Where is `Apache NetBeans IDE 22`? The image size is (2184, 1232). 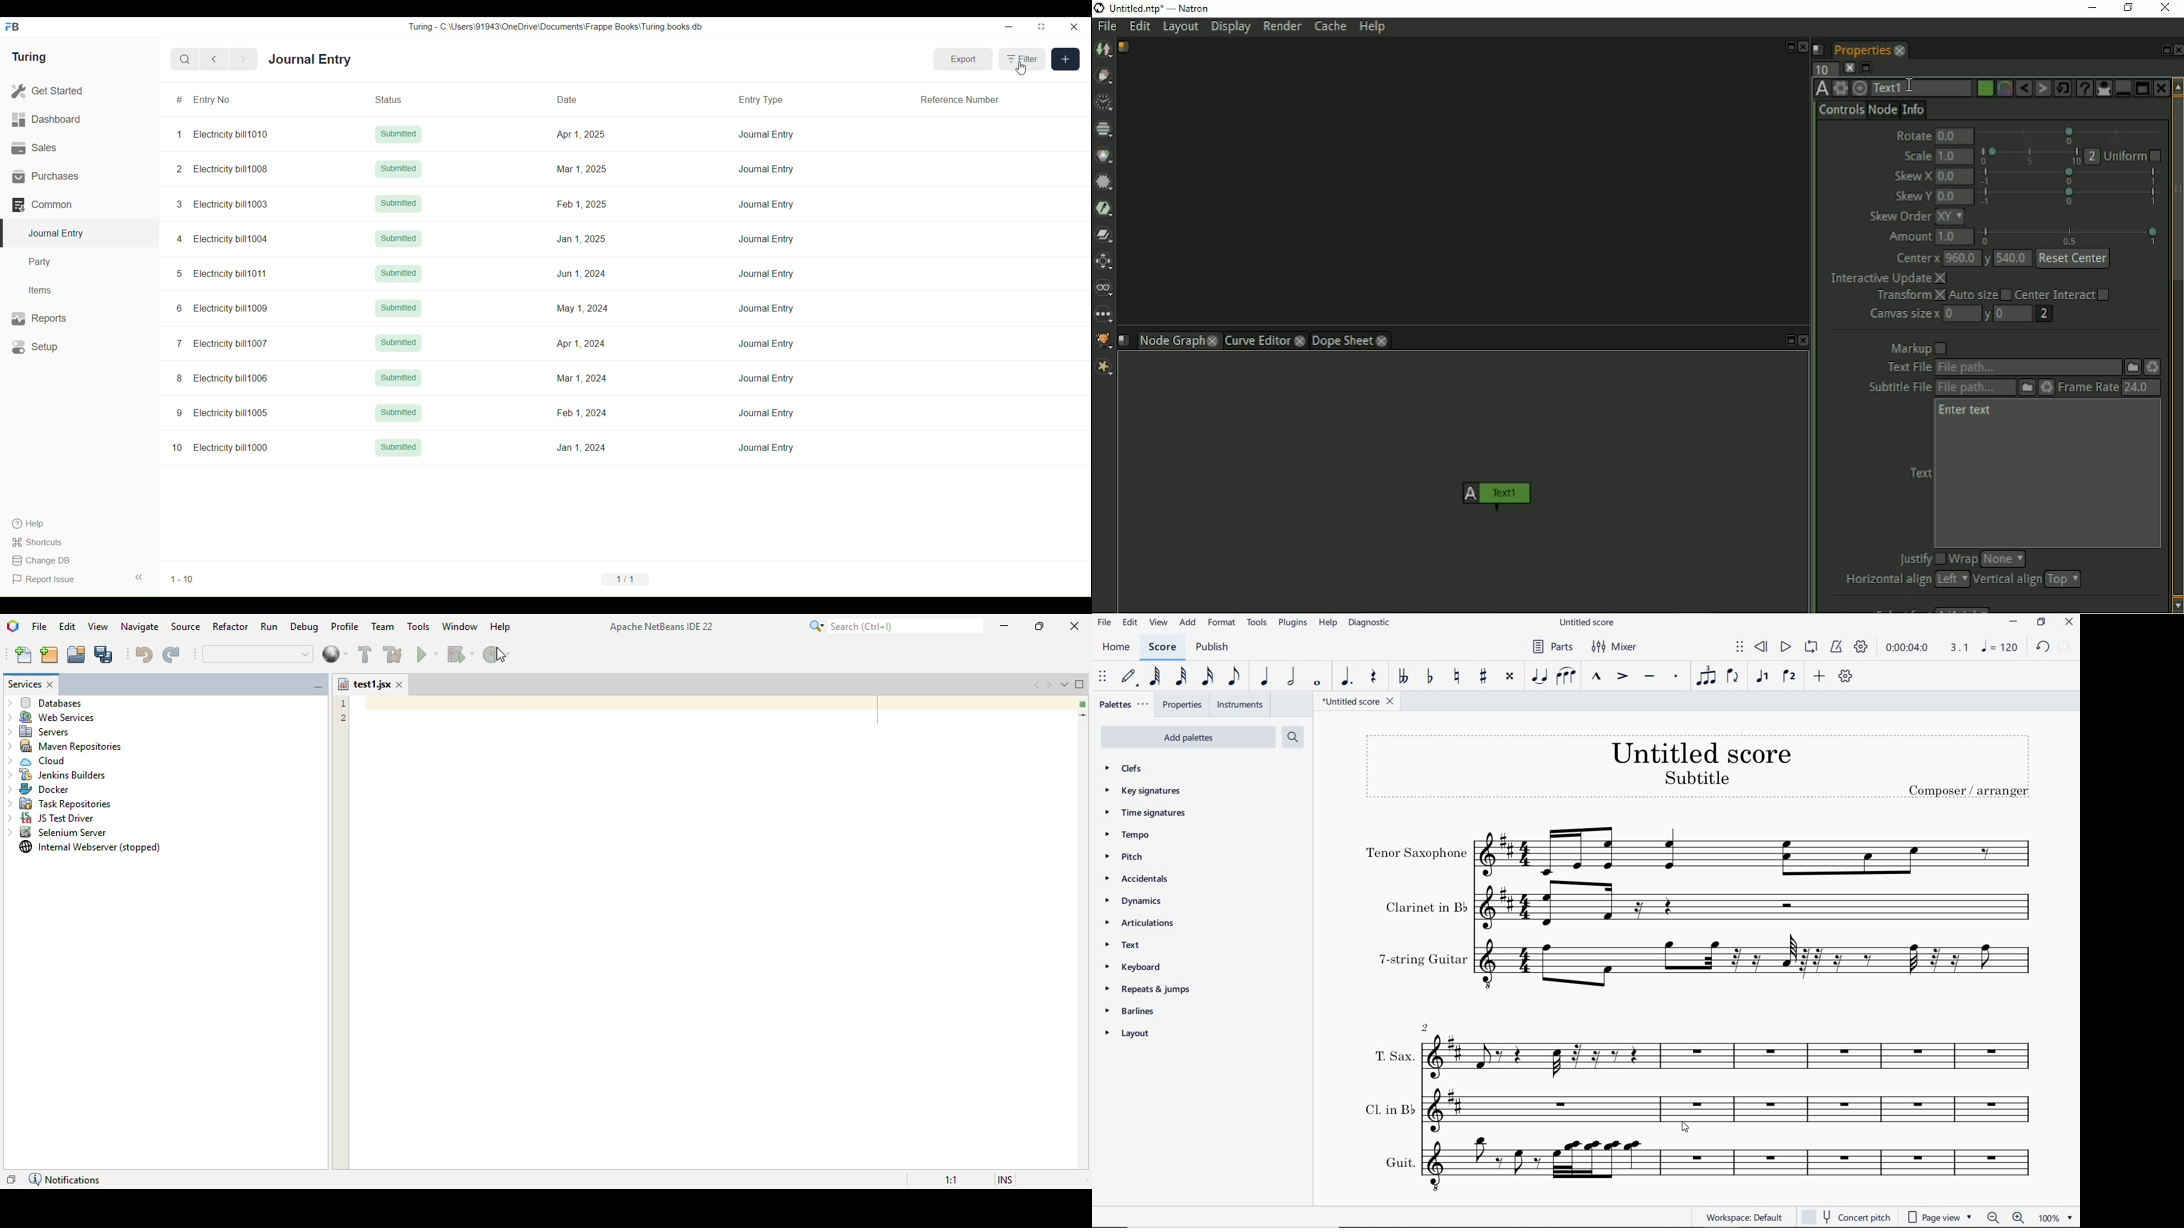 Apache NetBeans IDE 22 is located at coordinates (660, 625).